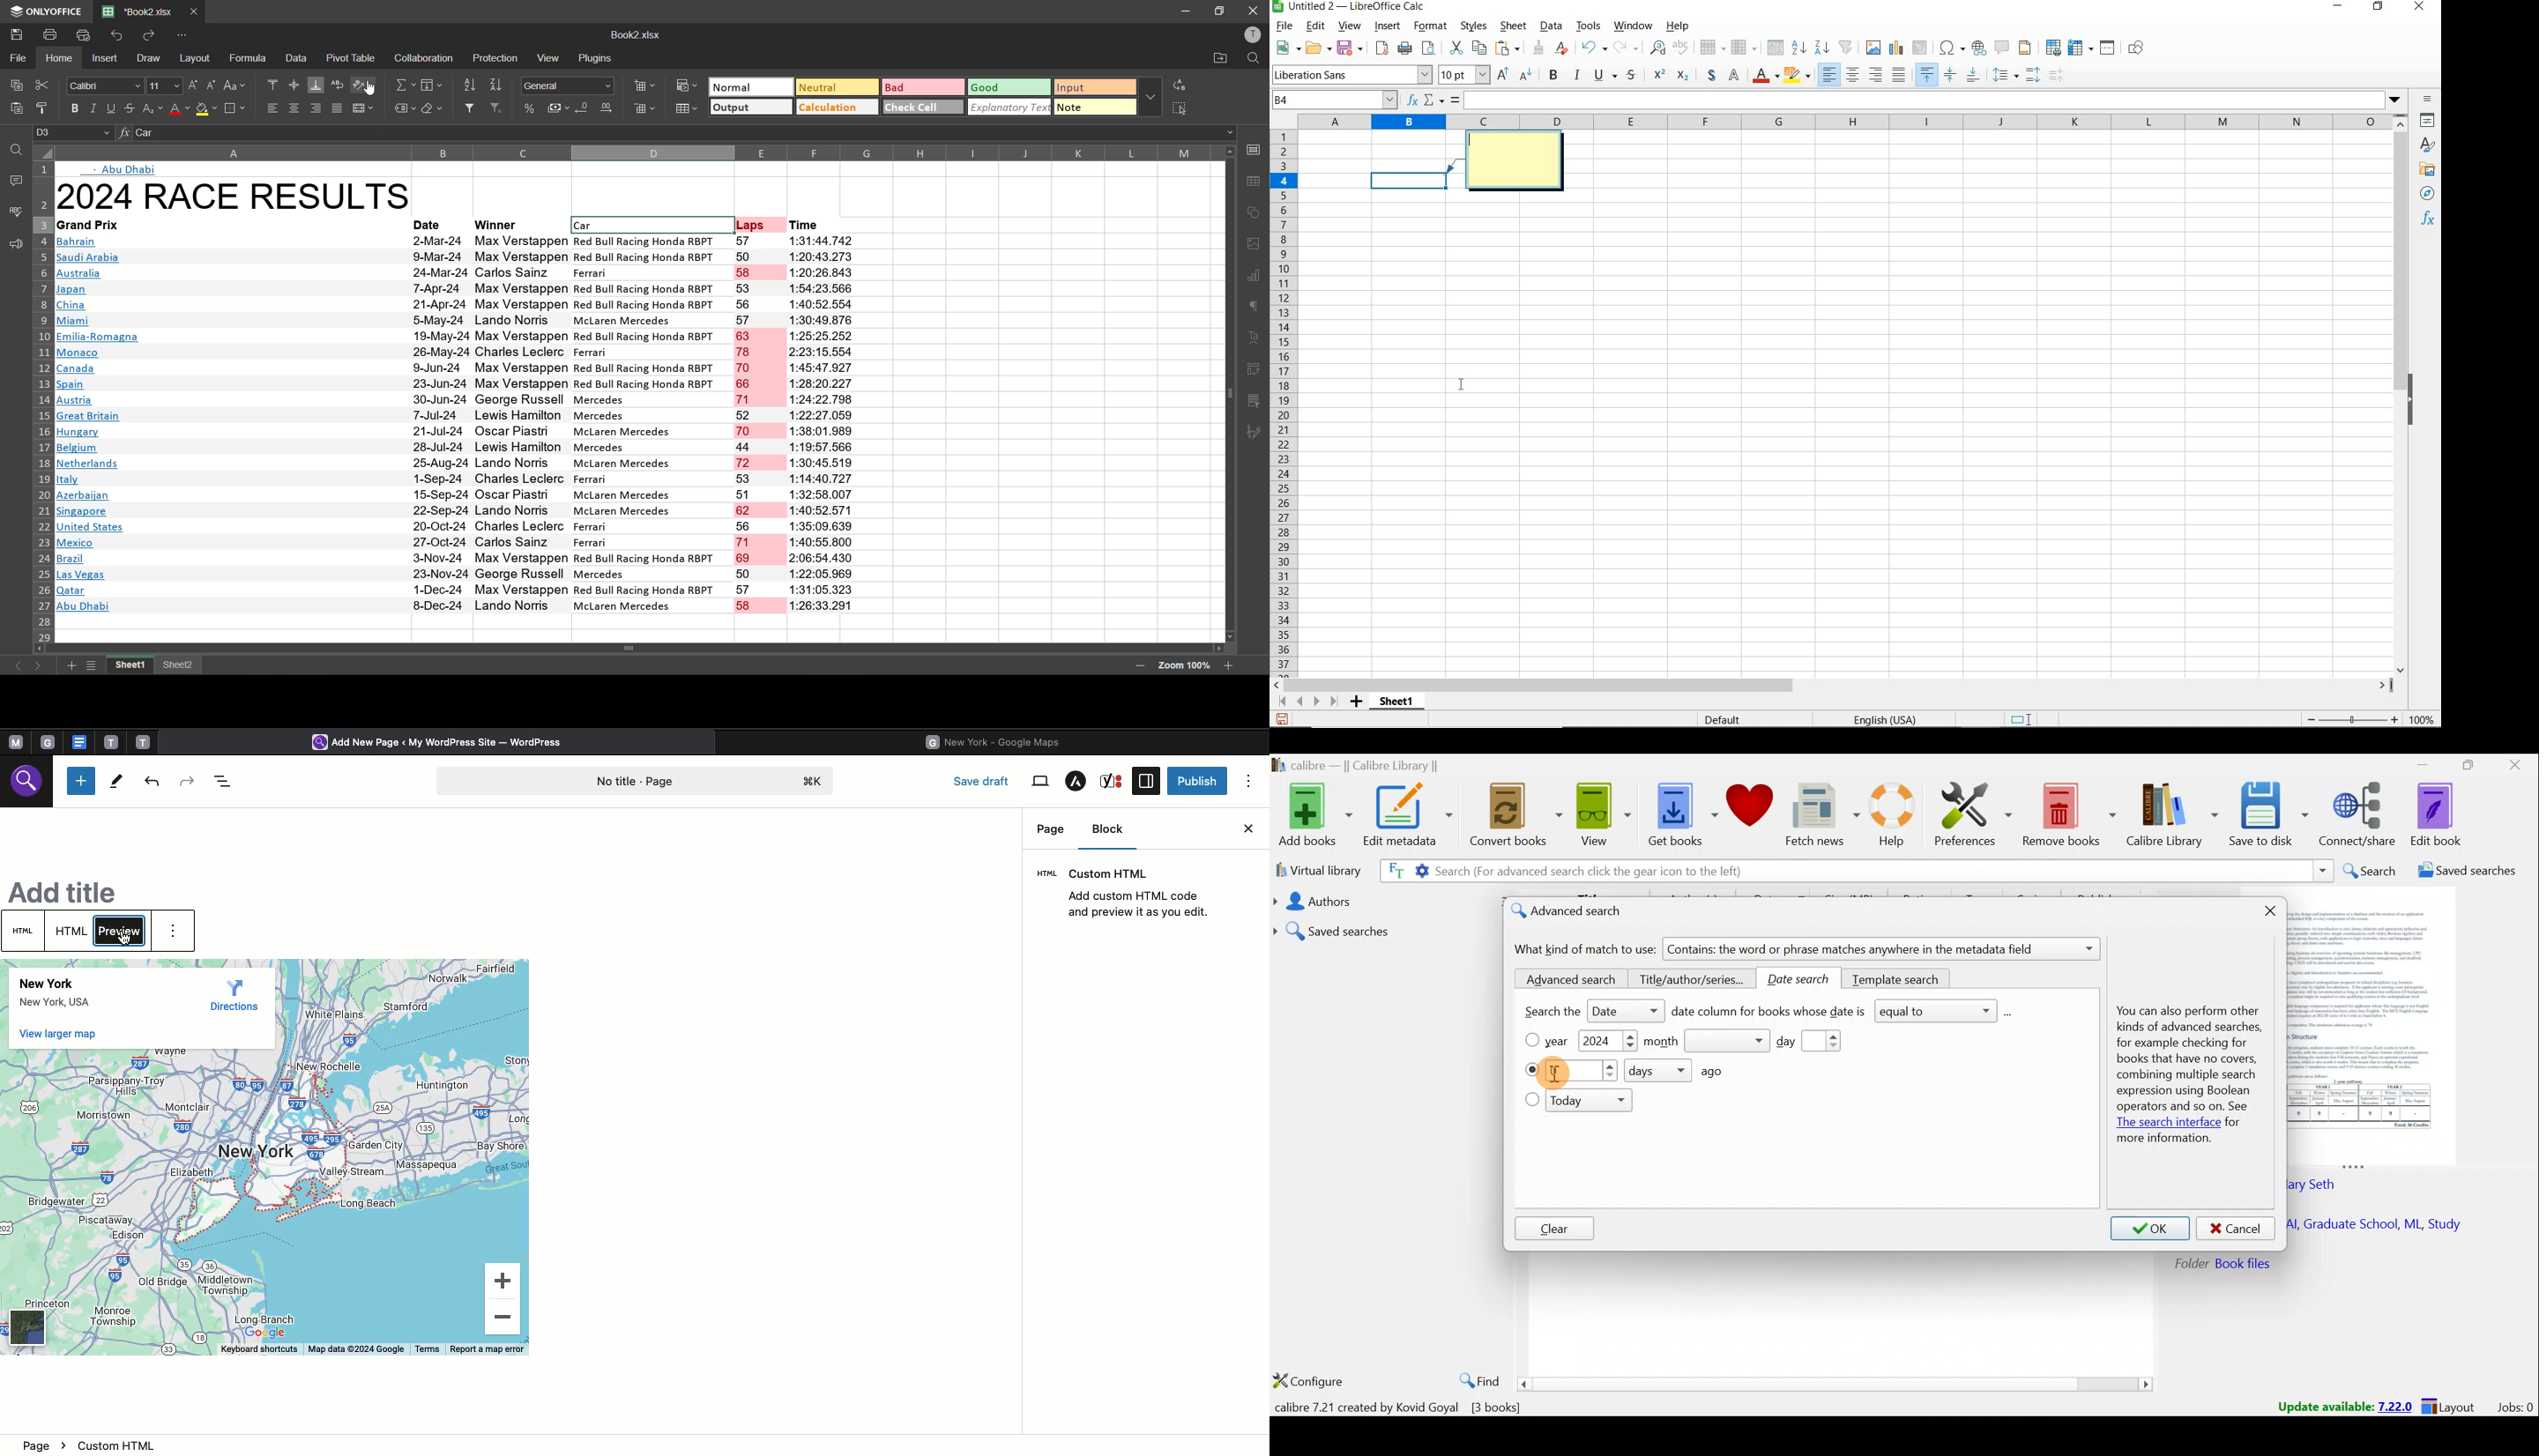  What do you see at coordinates (1531, 1101) in the screenshot?
I see `Today checkbox` at bounding box center [1531, 1101].